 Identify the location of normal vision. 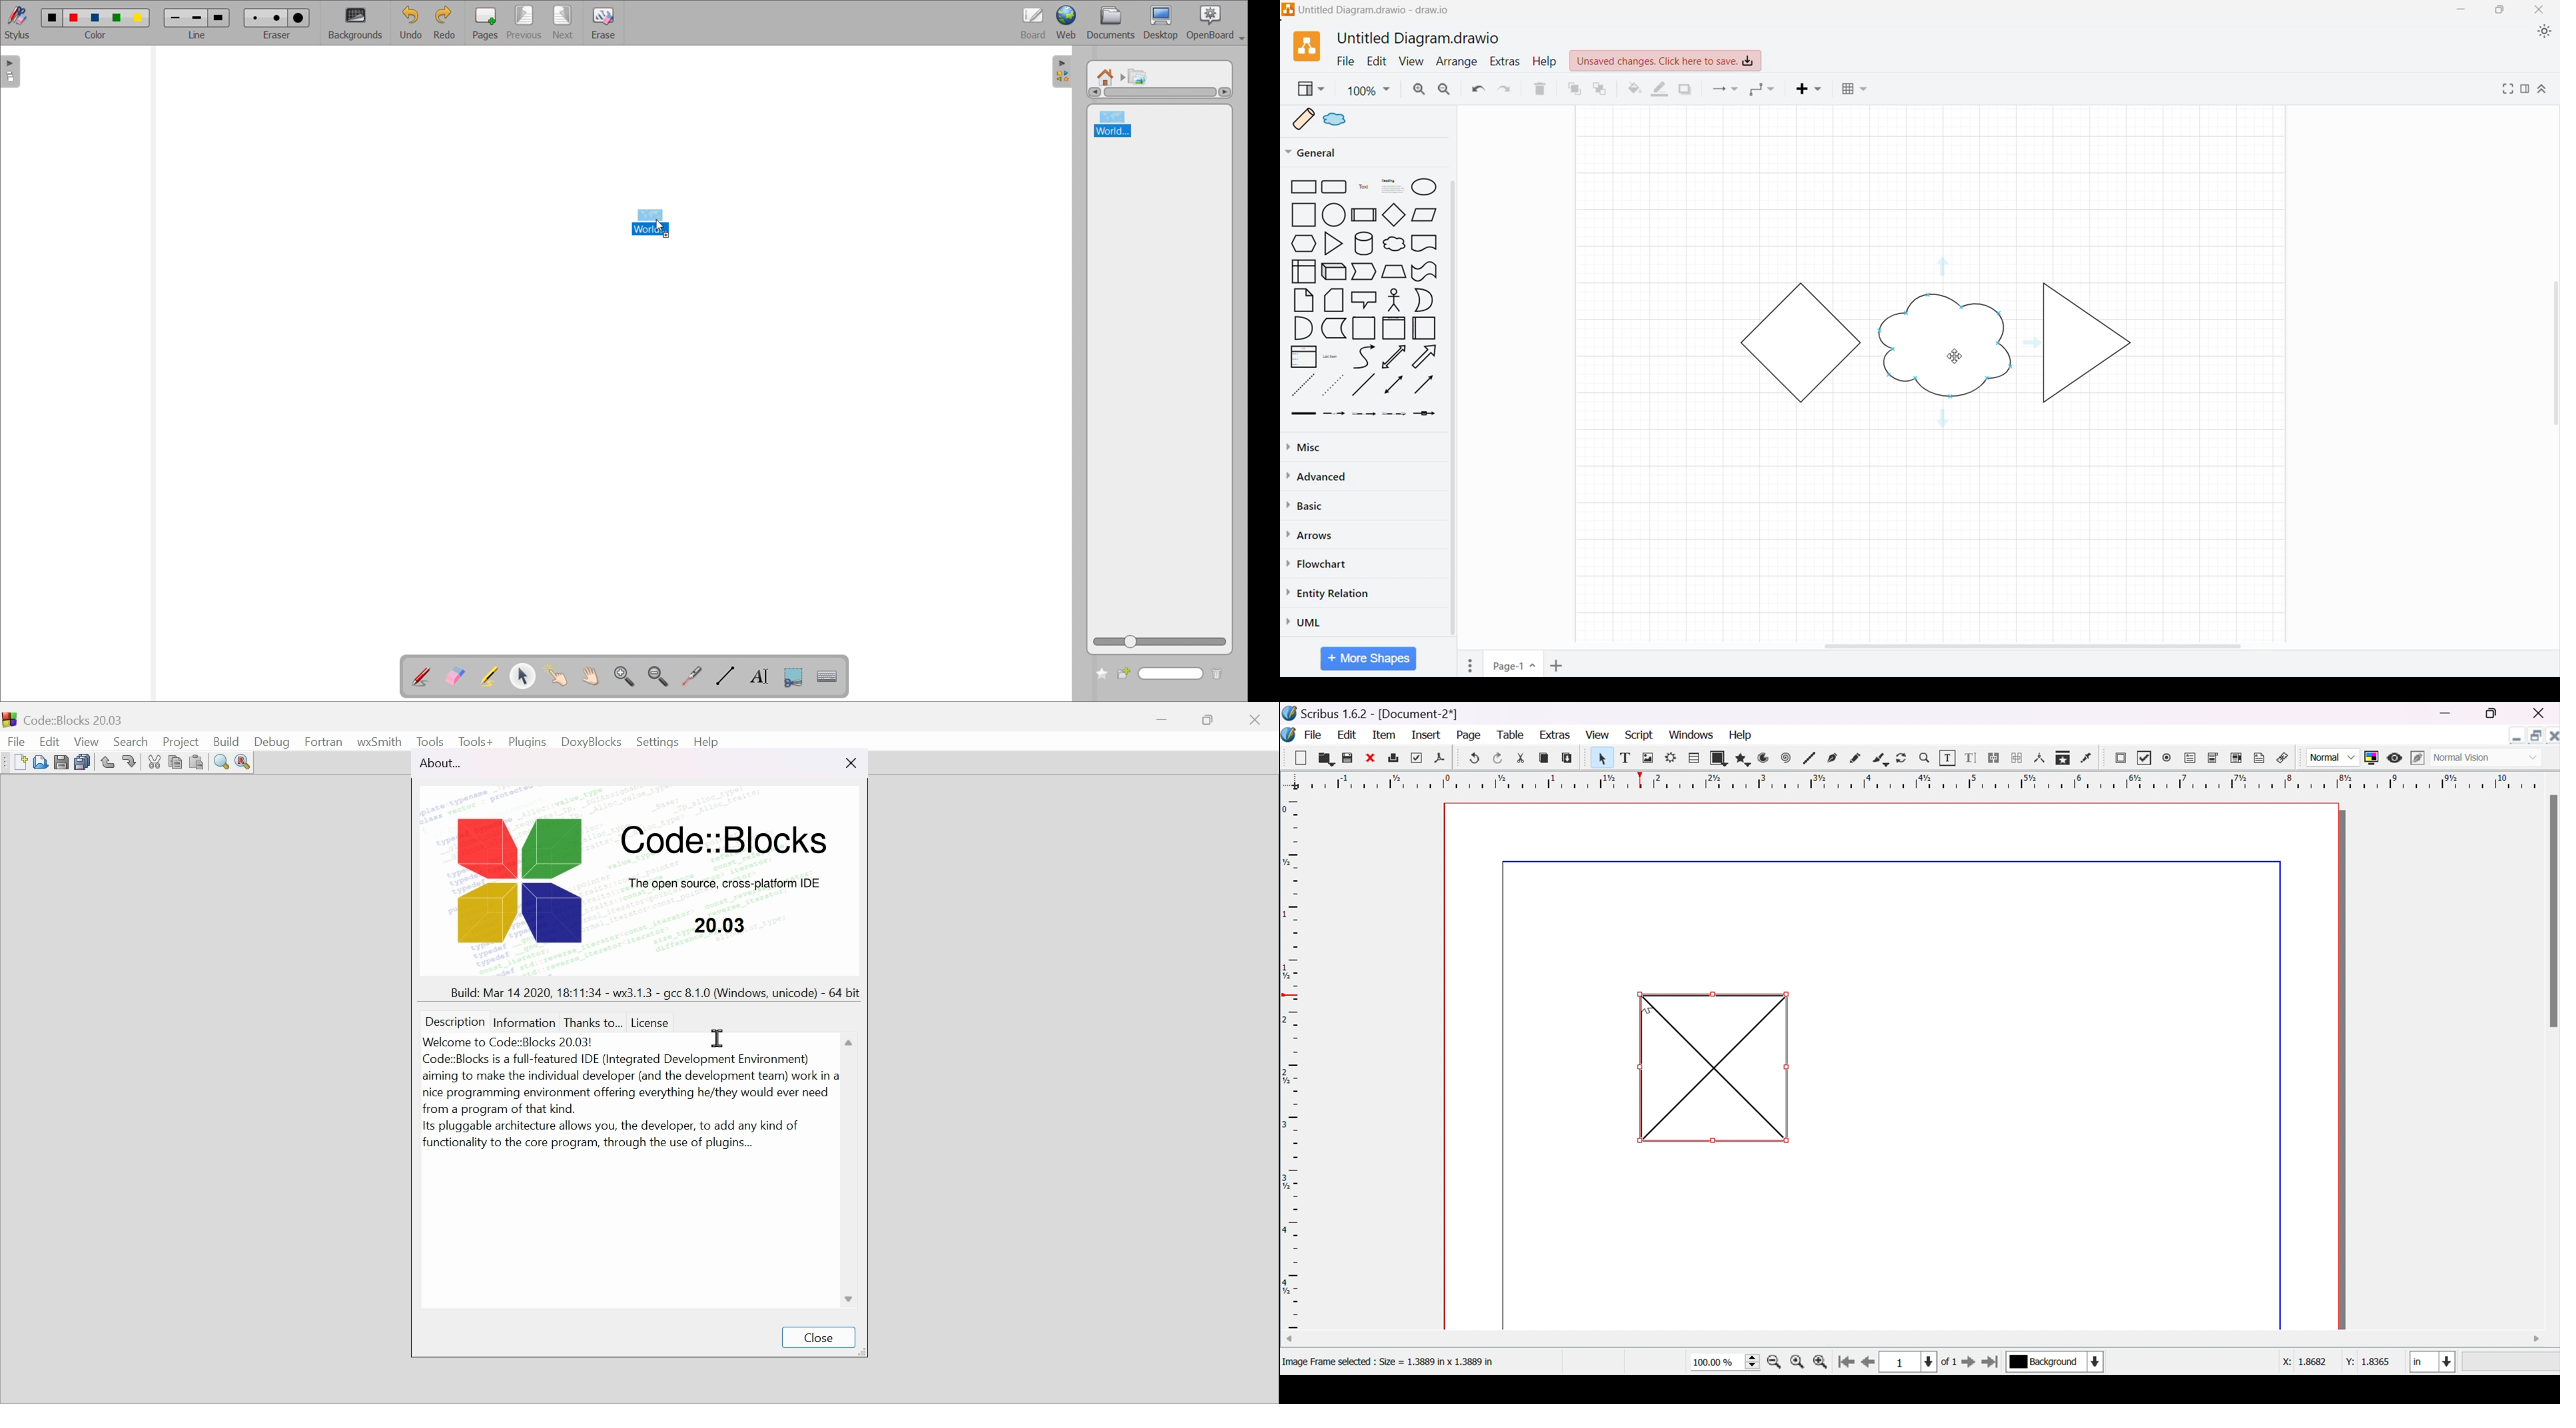
(2485, 758).